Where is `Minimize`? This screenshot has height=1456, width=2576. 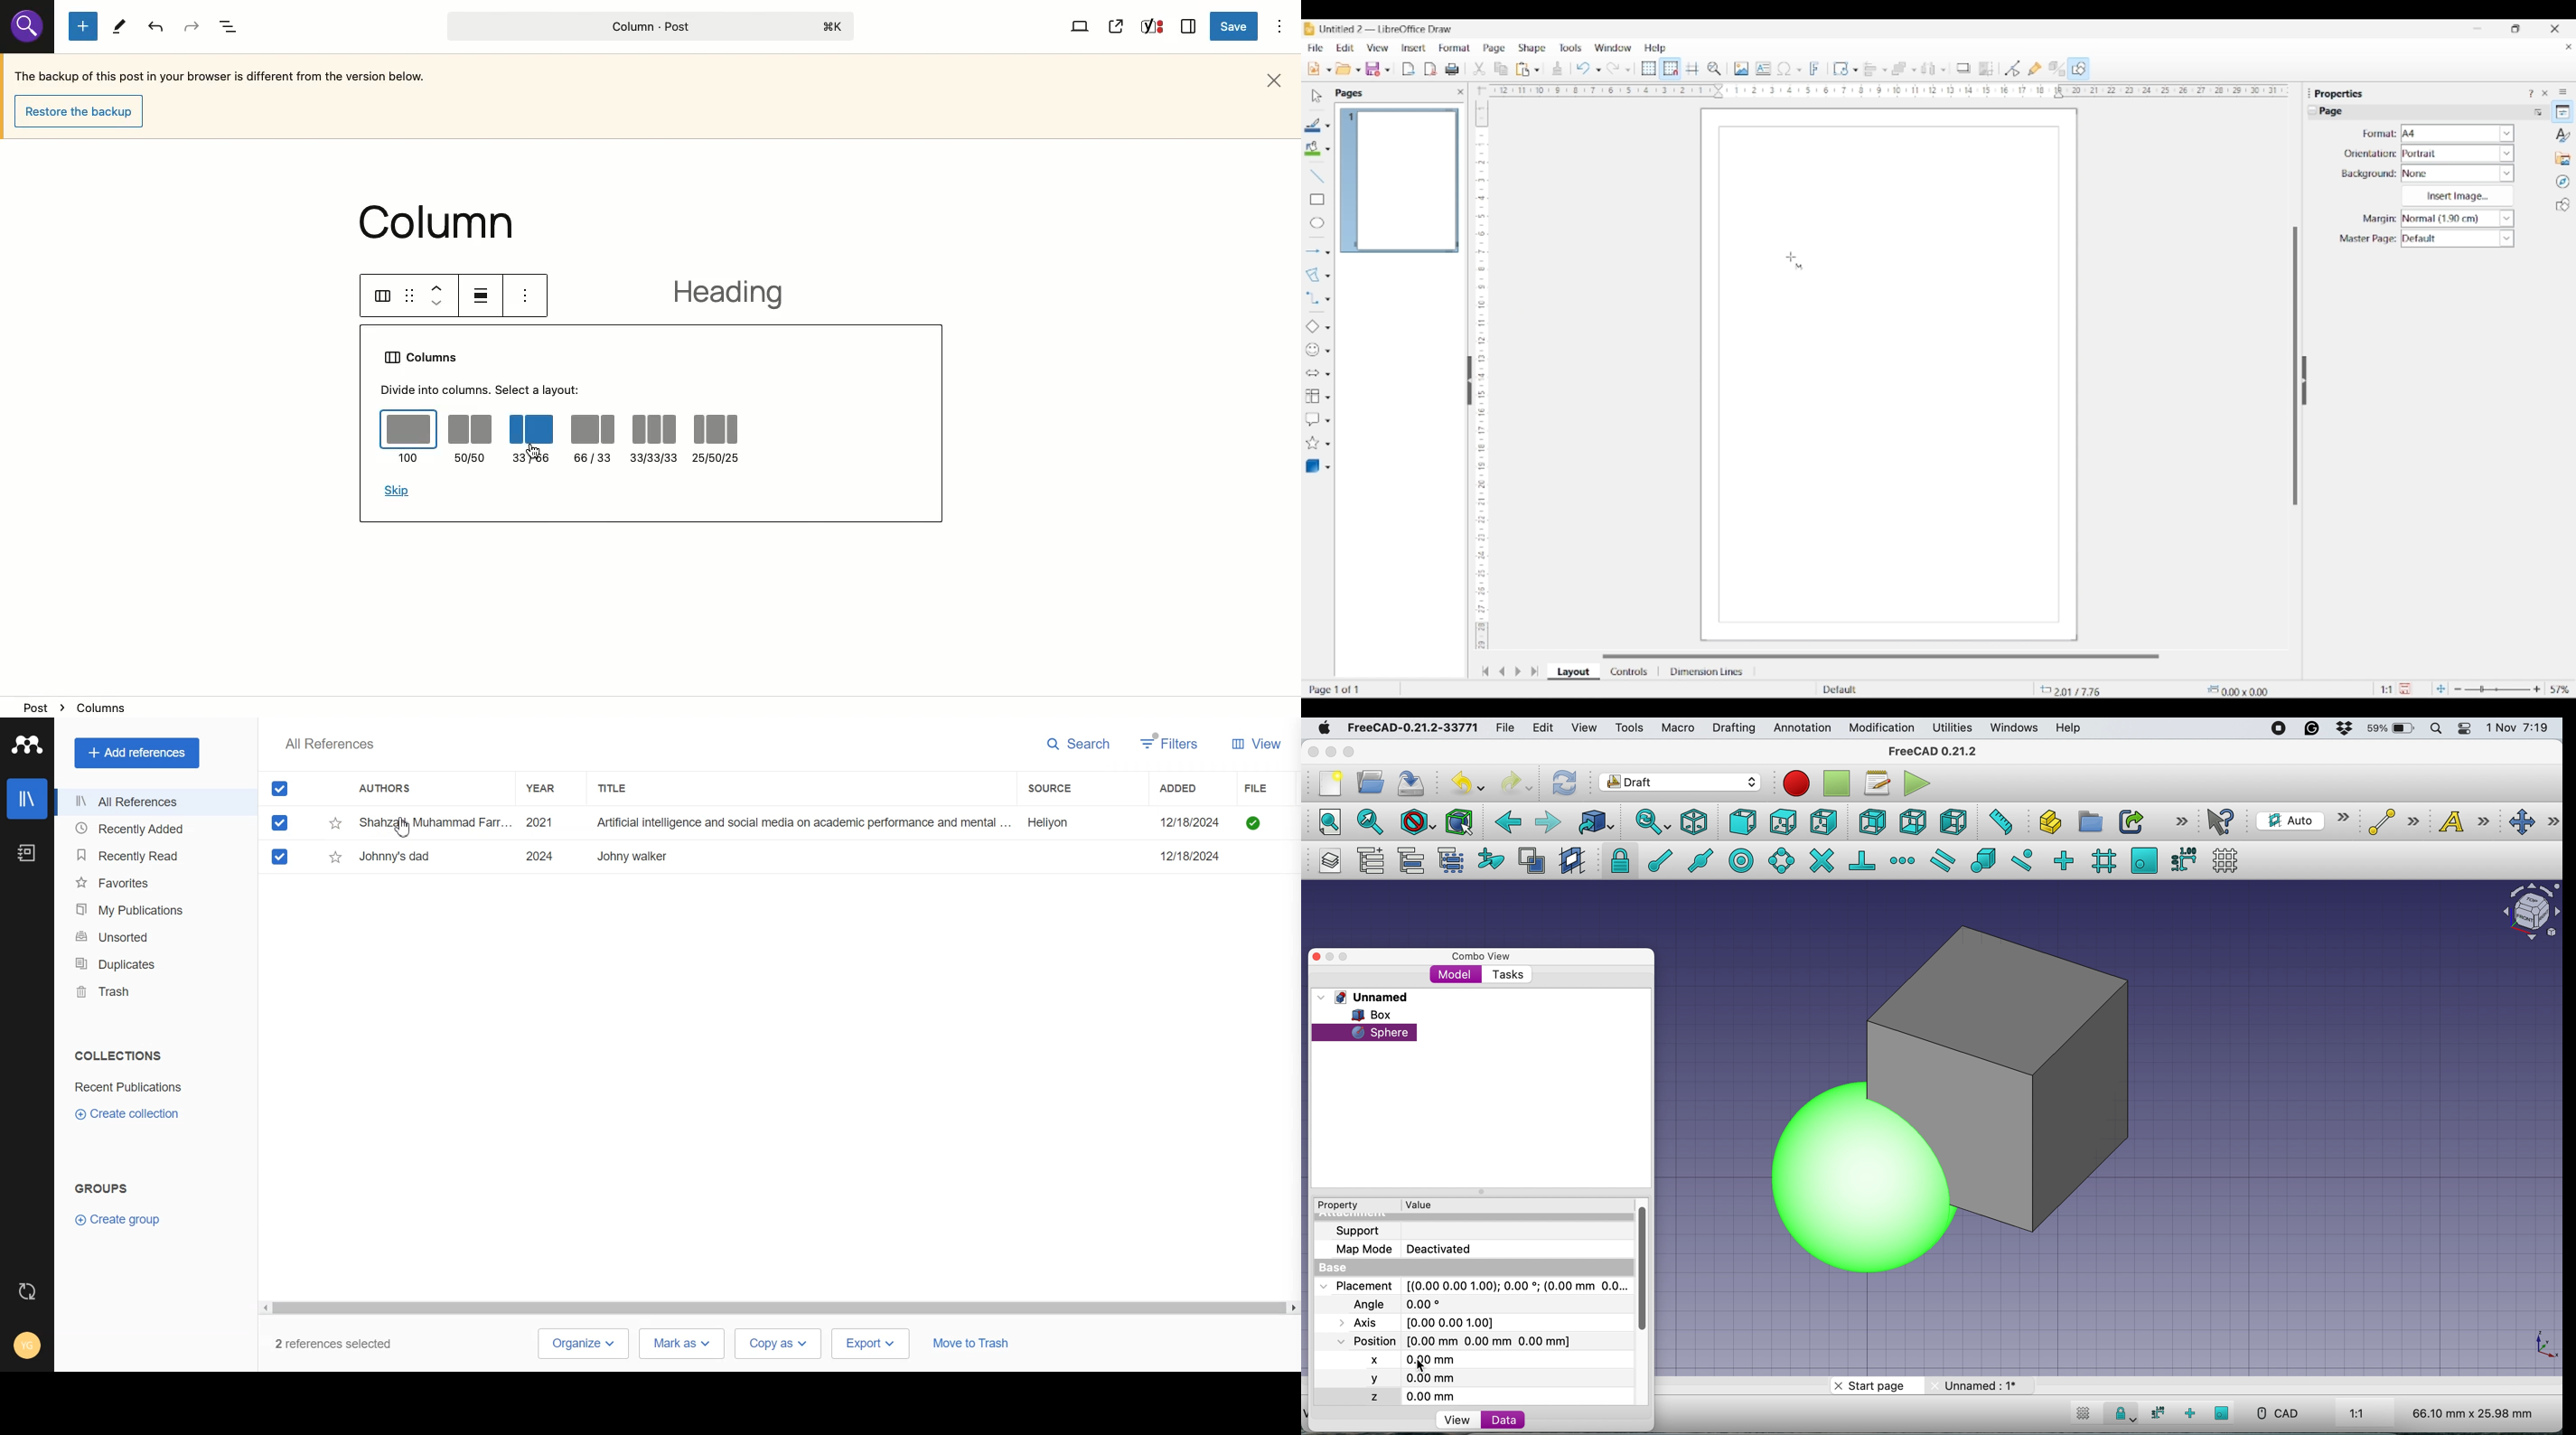
Minimize is located at coordinates (2478, 29).